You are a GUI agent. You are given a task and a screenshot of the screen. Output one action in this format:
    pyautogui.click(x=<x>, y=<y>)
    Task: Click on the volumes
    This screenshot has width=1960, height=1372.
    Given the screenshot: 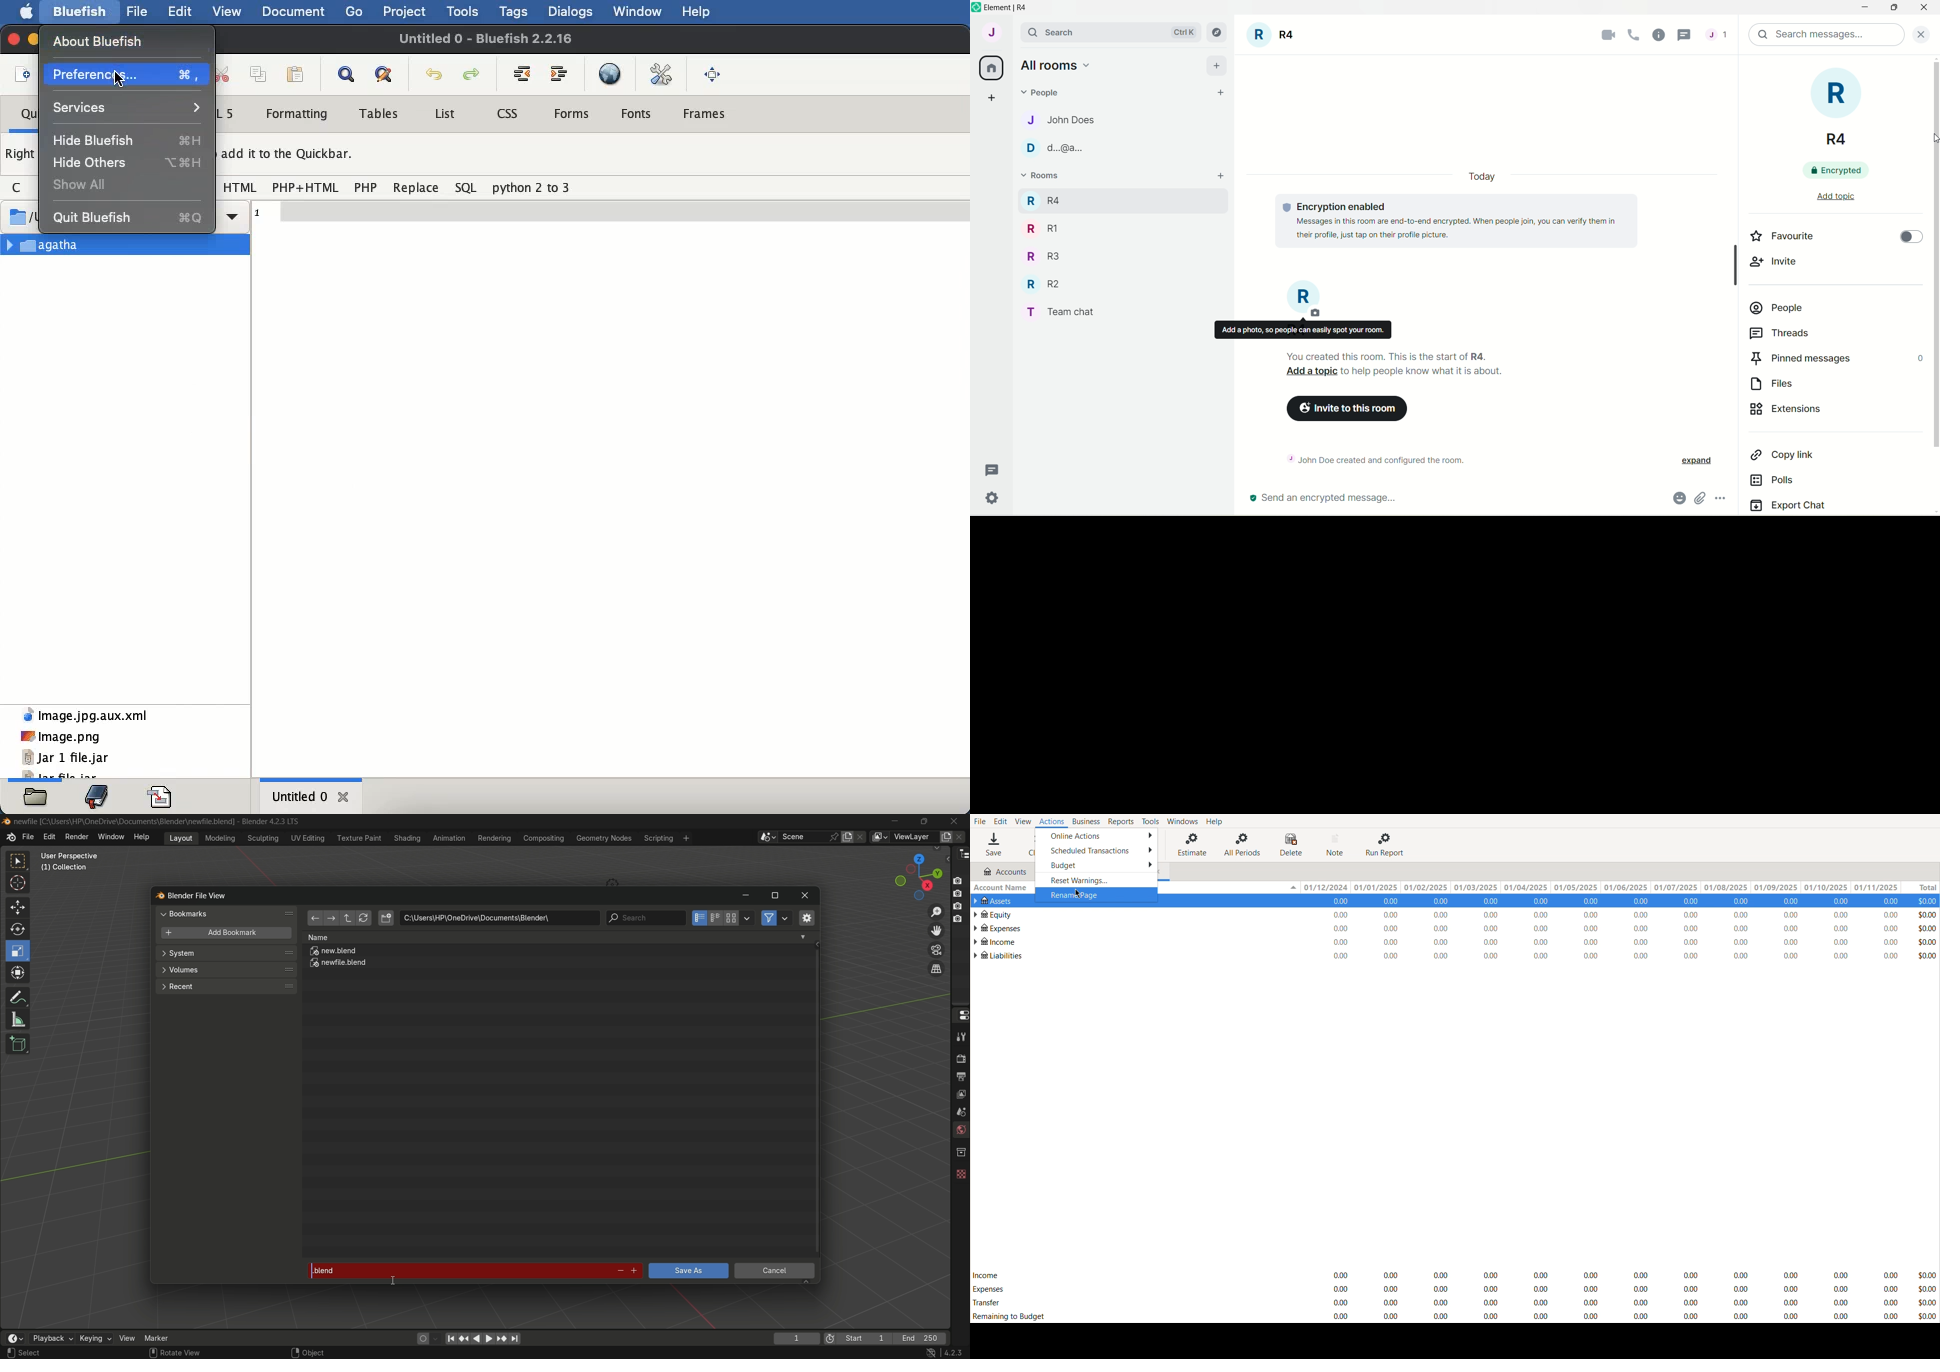 What is the action you would take?
    pyautogui.click(x=225, y=970)
    